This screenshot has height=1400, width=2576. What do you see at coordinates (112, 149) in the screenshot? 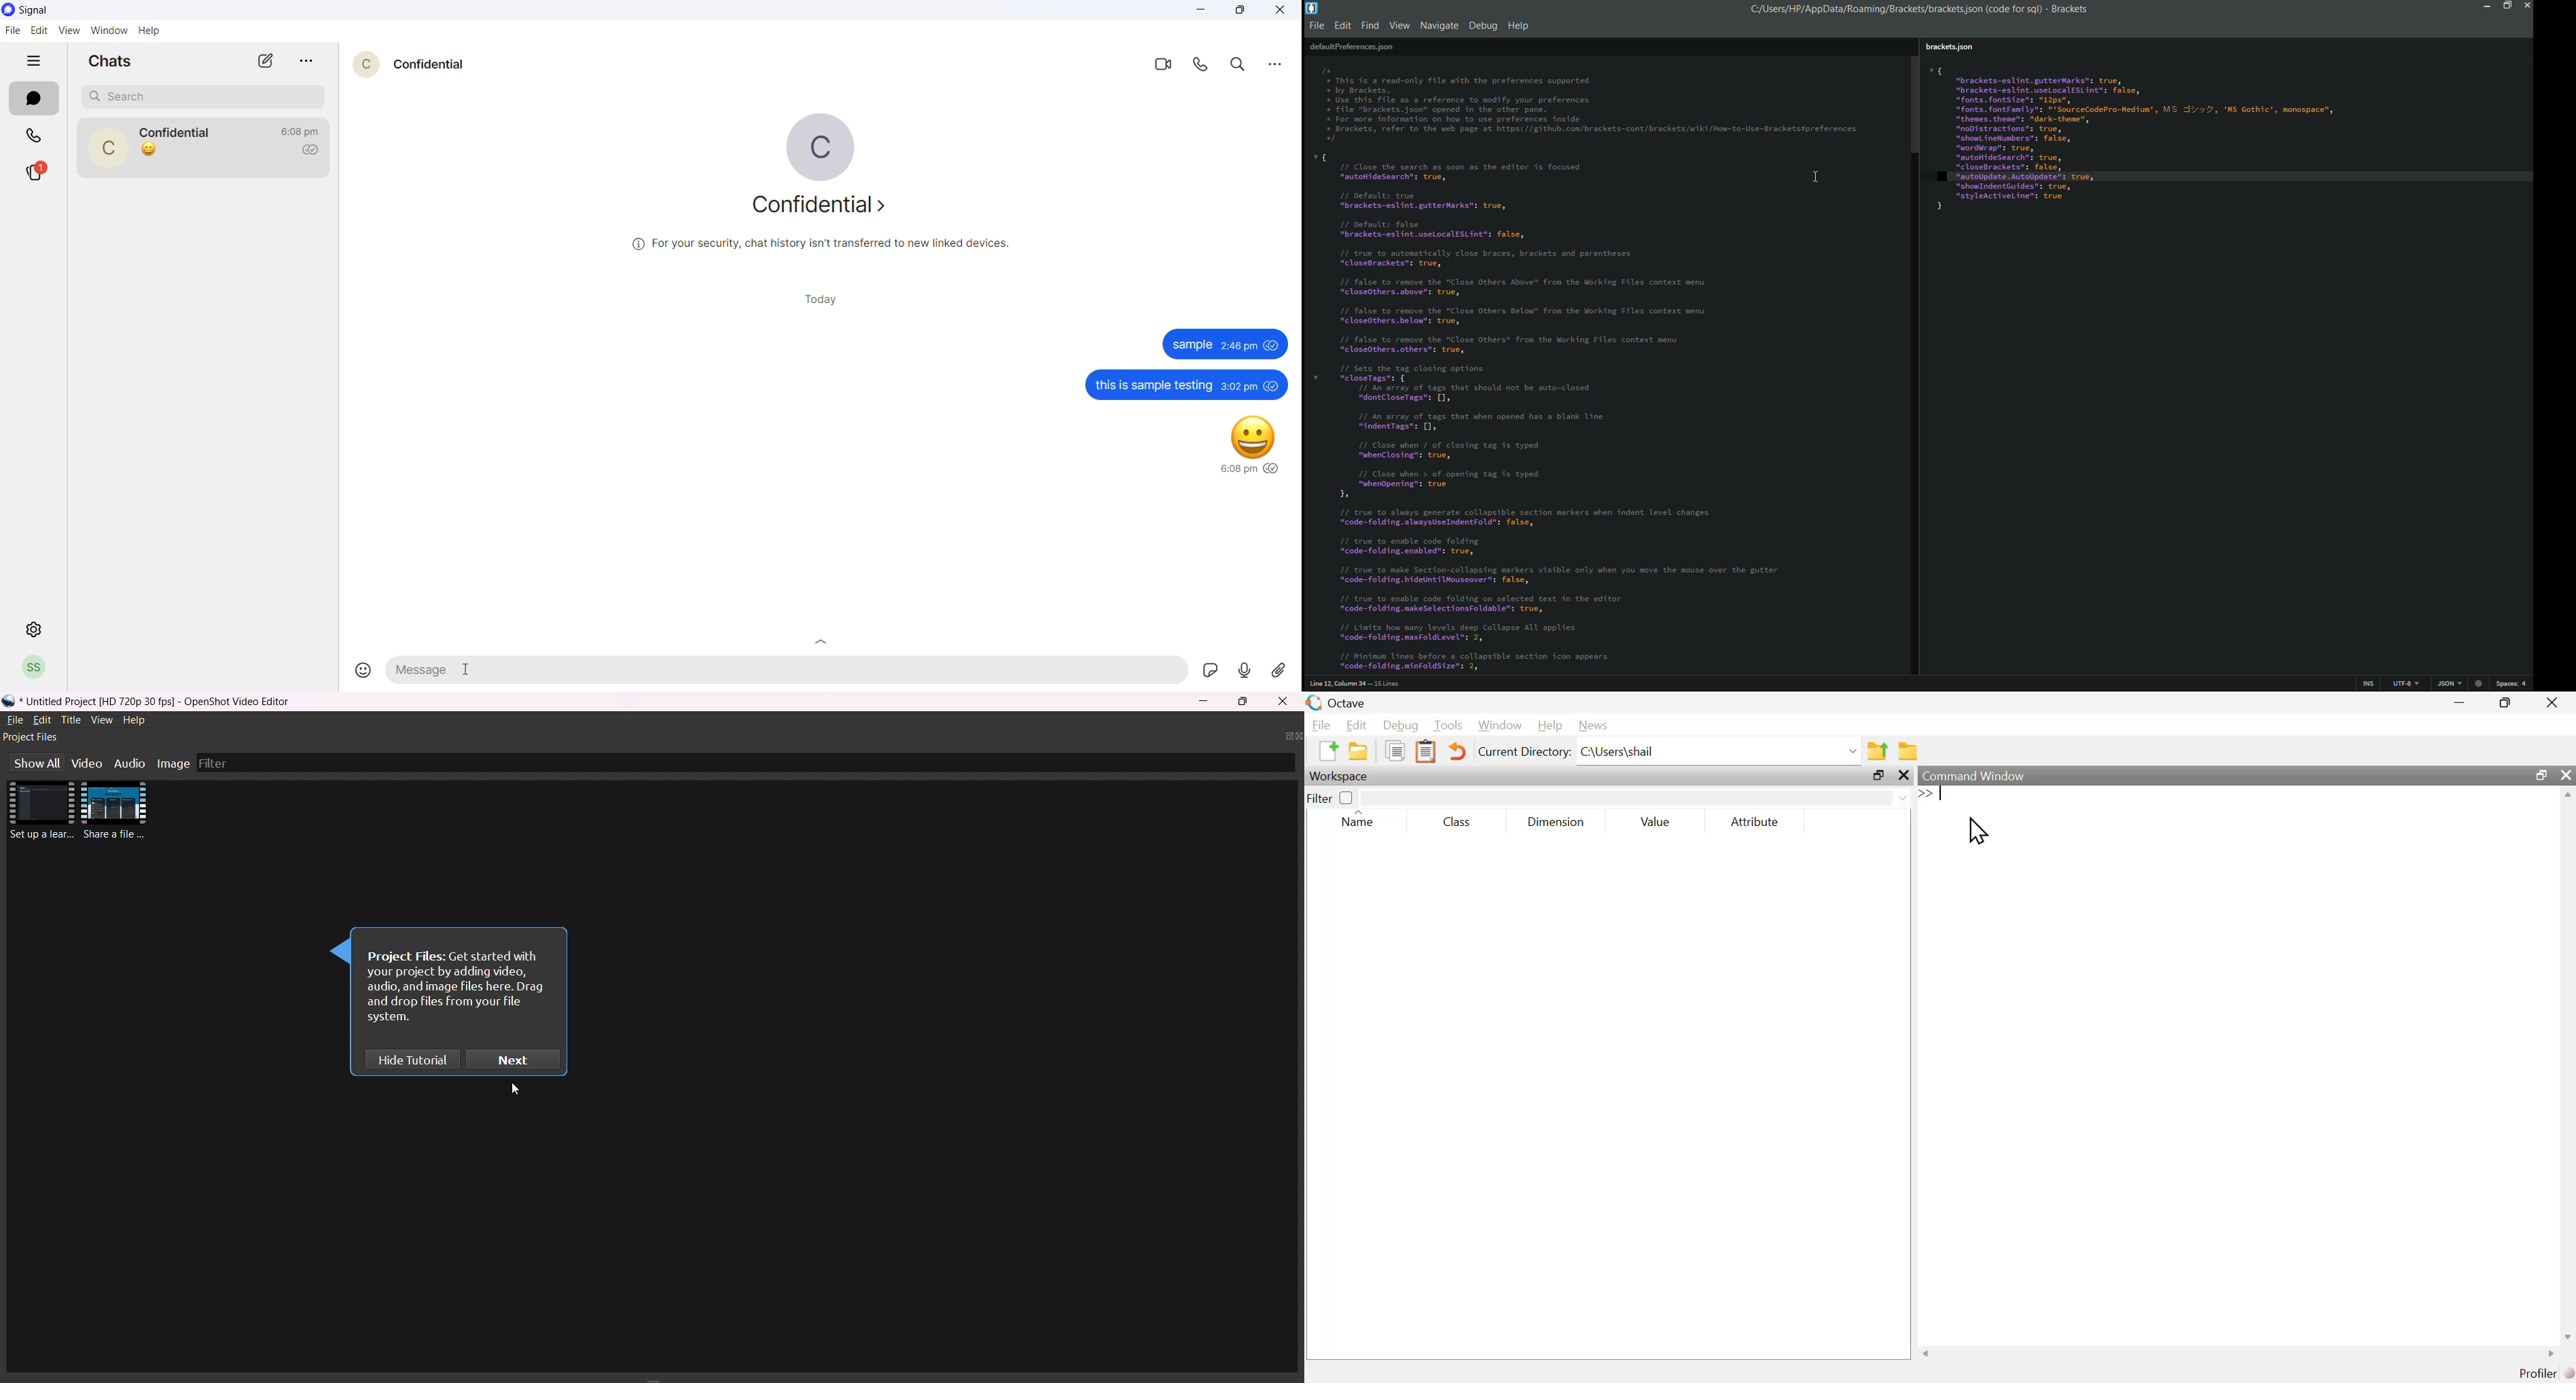
I see `contact profile picture` at bounding box center [112, 149].